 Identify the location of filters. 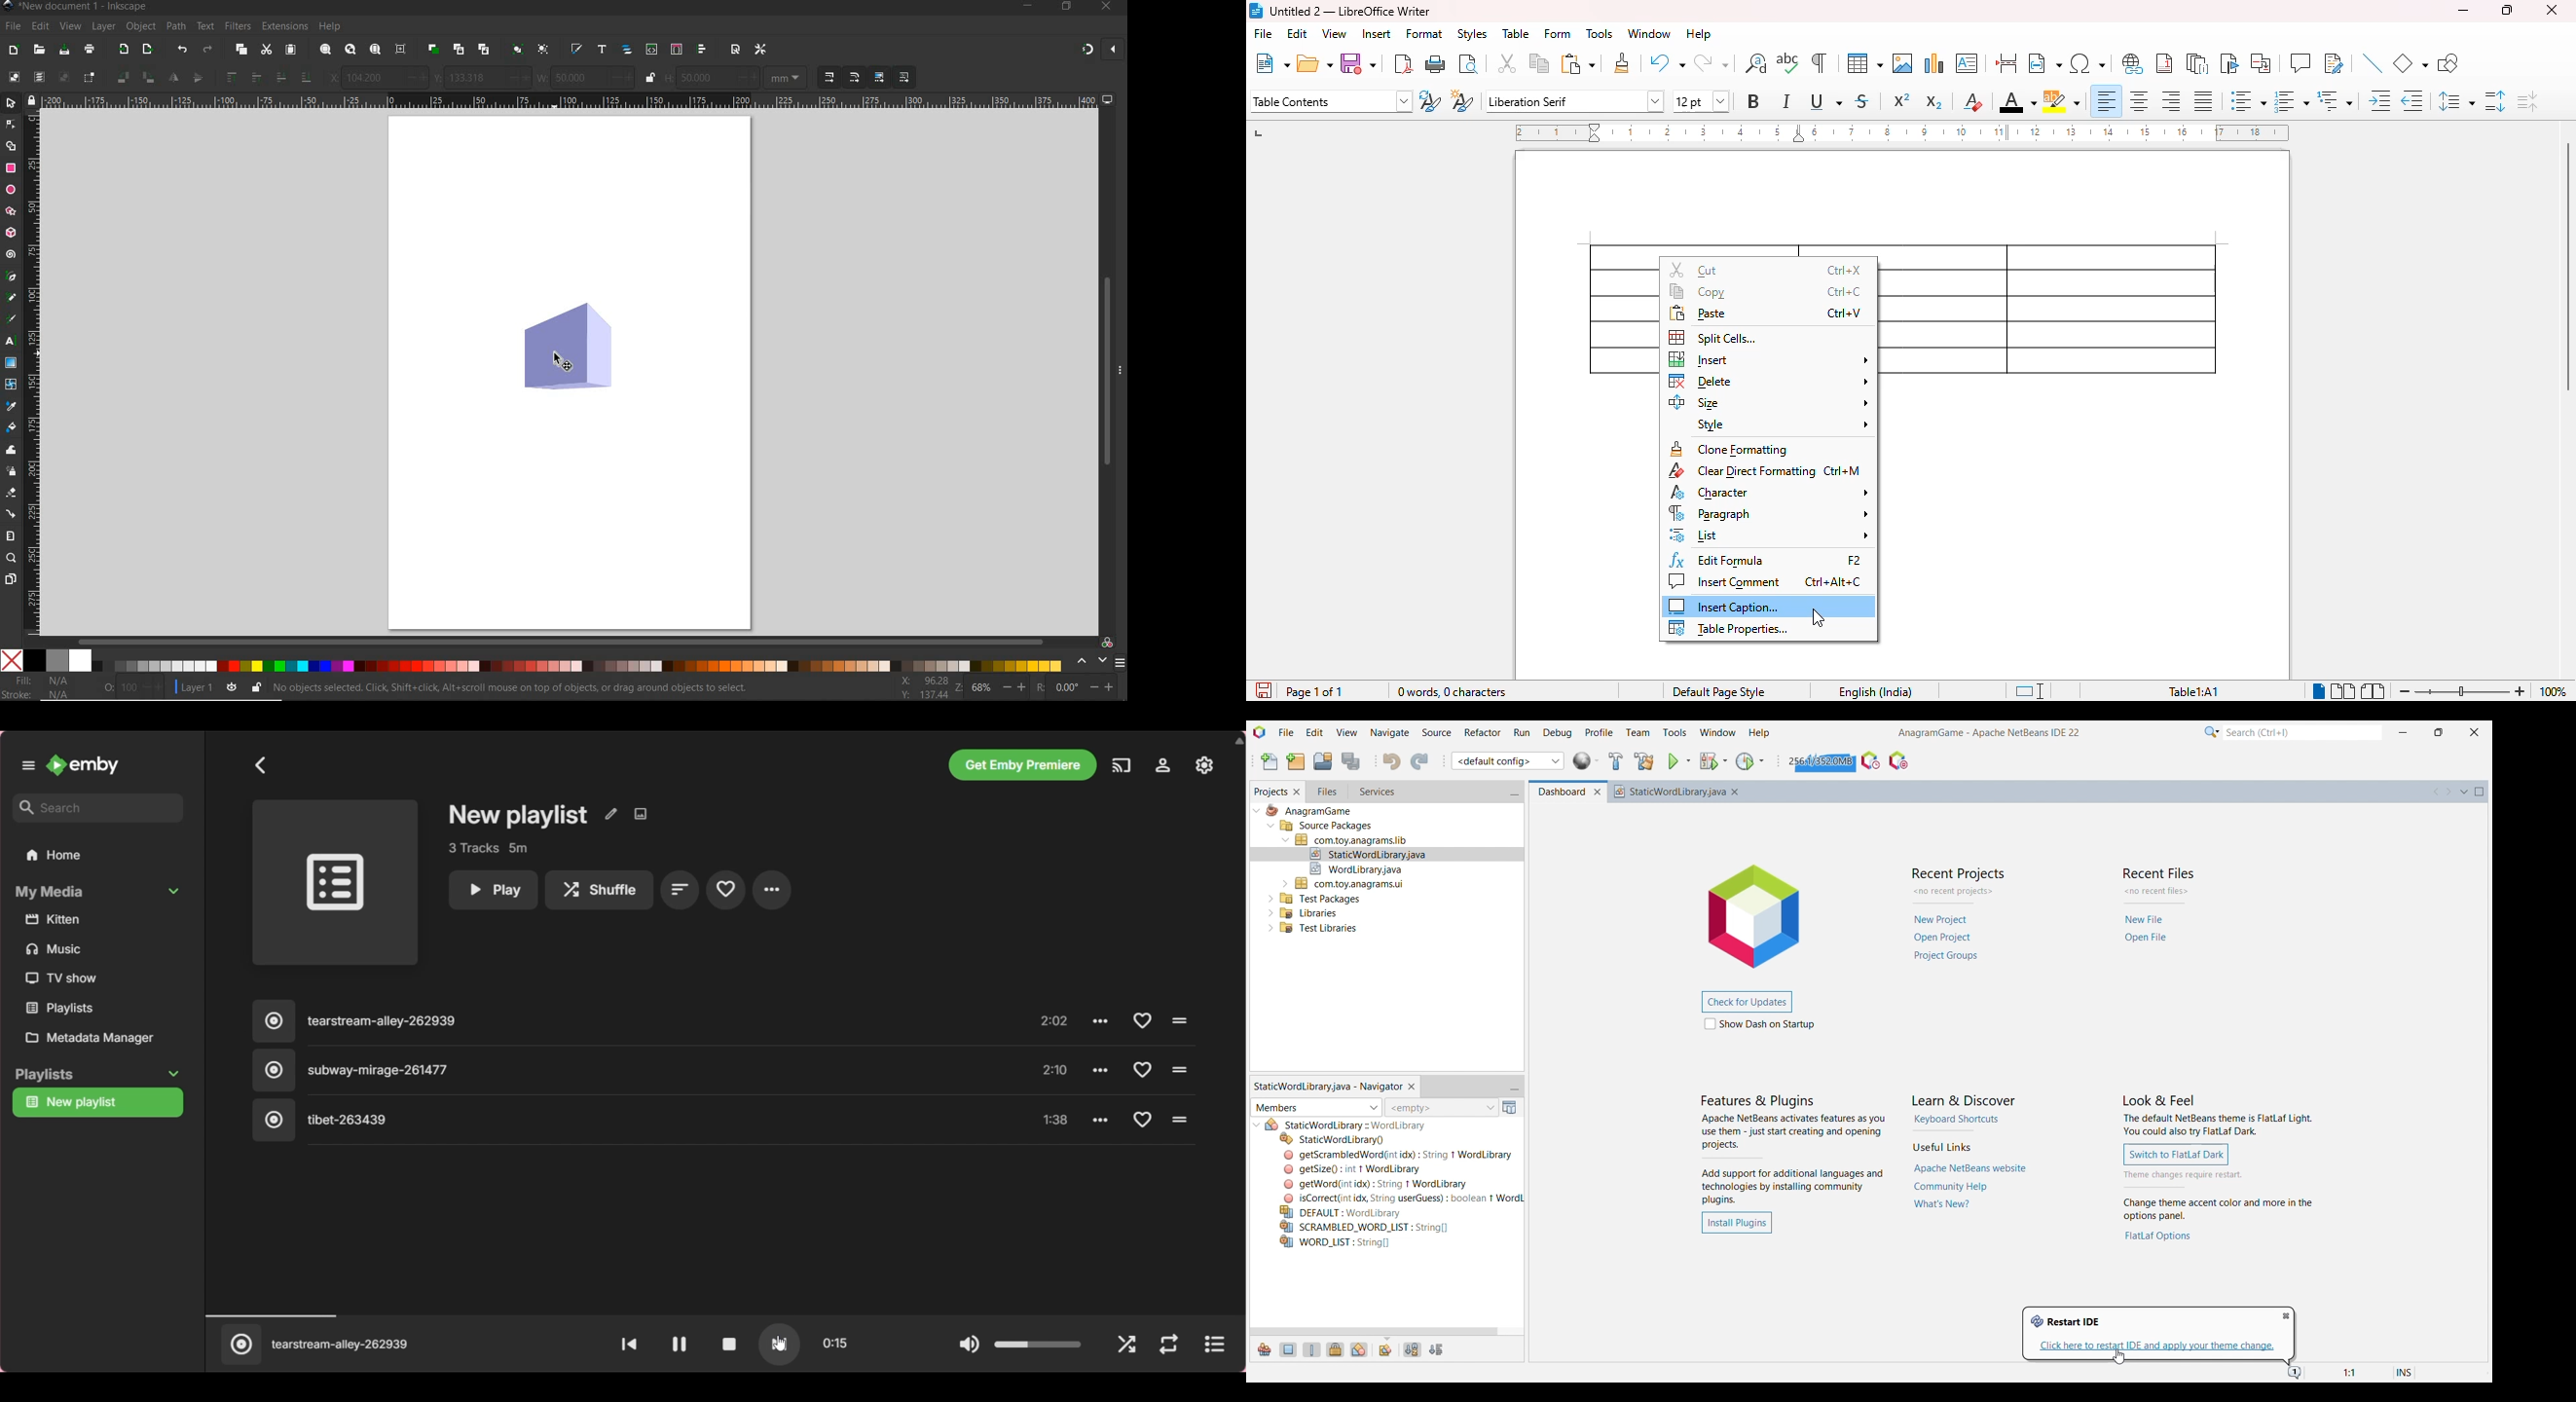
(239, 26).